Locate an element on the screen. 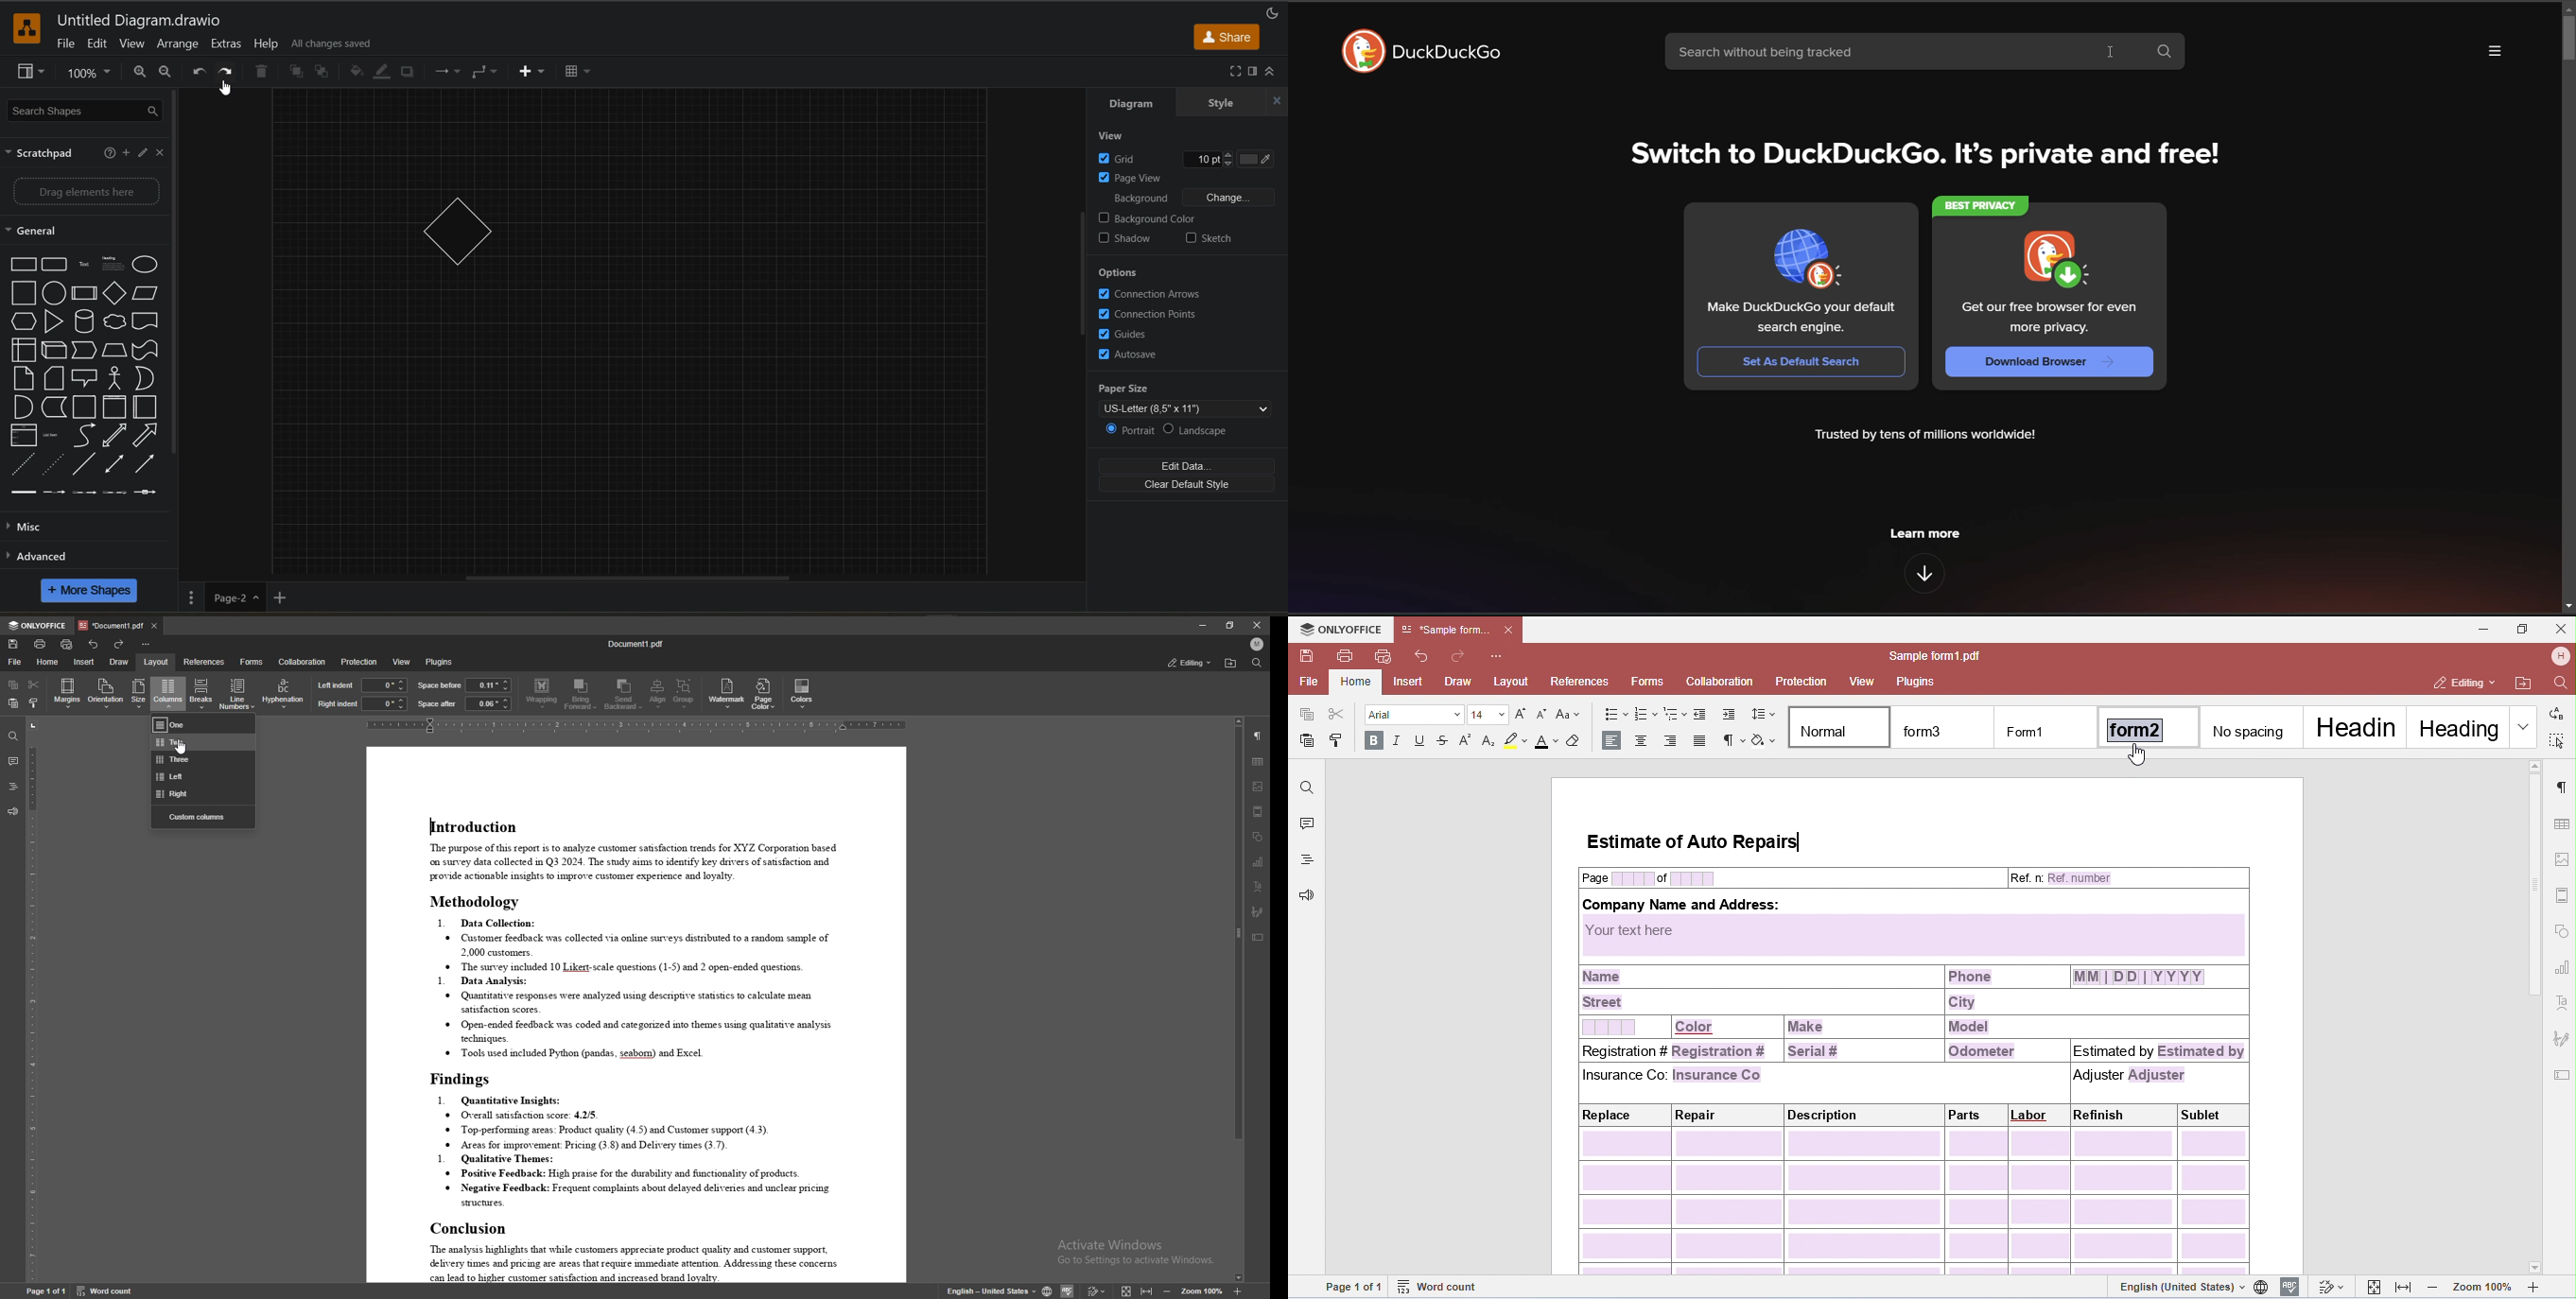 The height and width of the screenshot is (1316, 2576). rectangle is located at coordinates (23, 264).